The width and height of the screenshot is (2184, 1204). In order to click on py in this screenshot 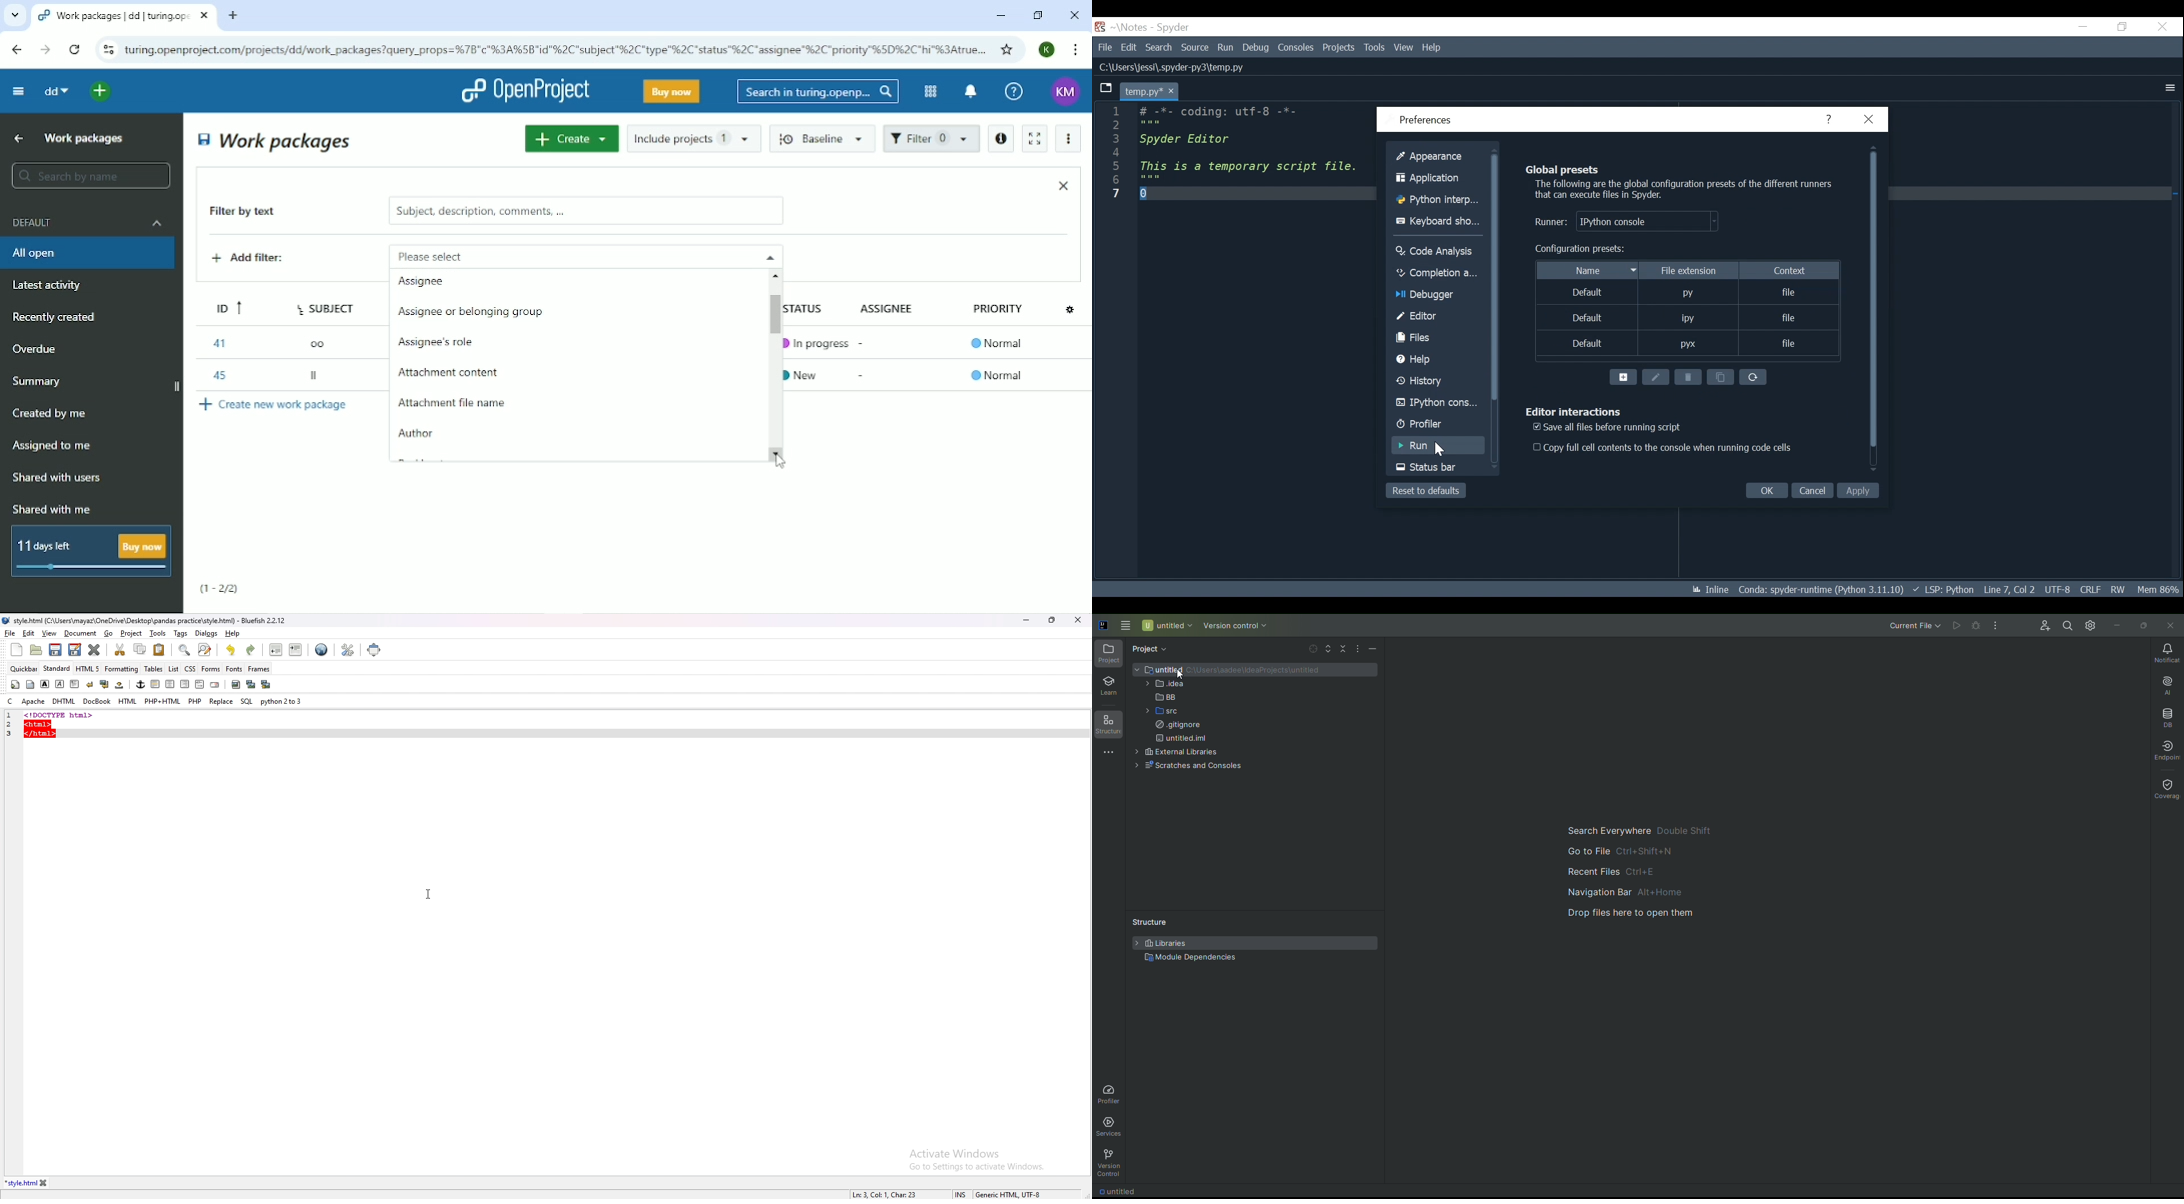, I will do `click(1690, 293)`.